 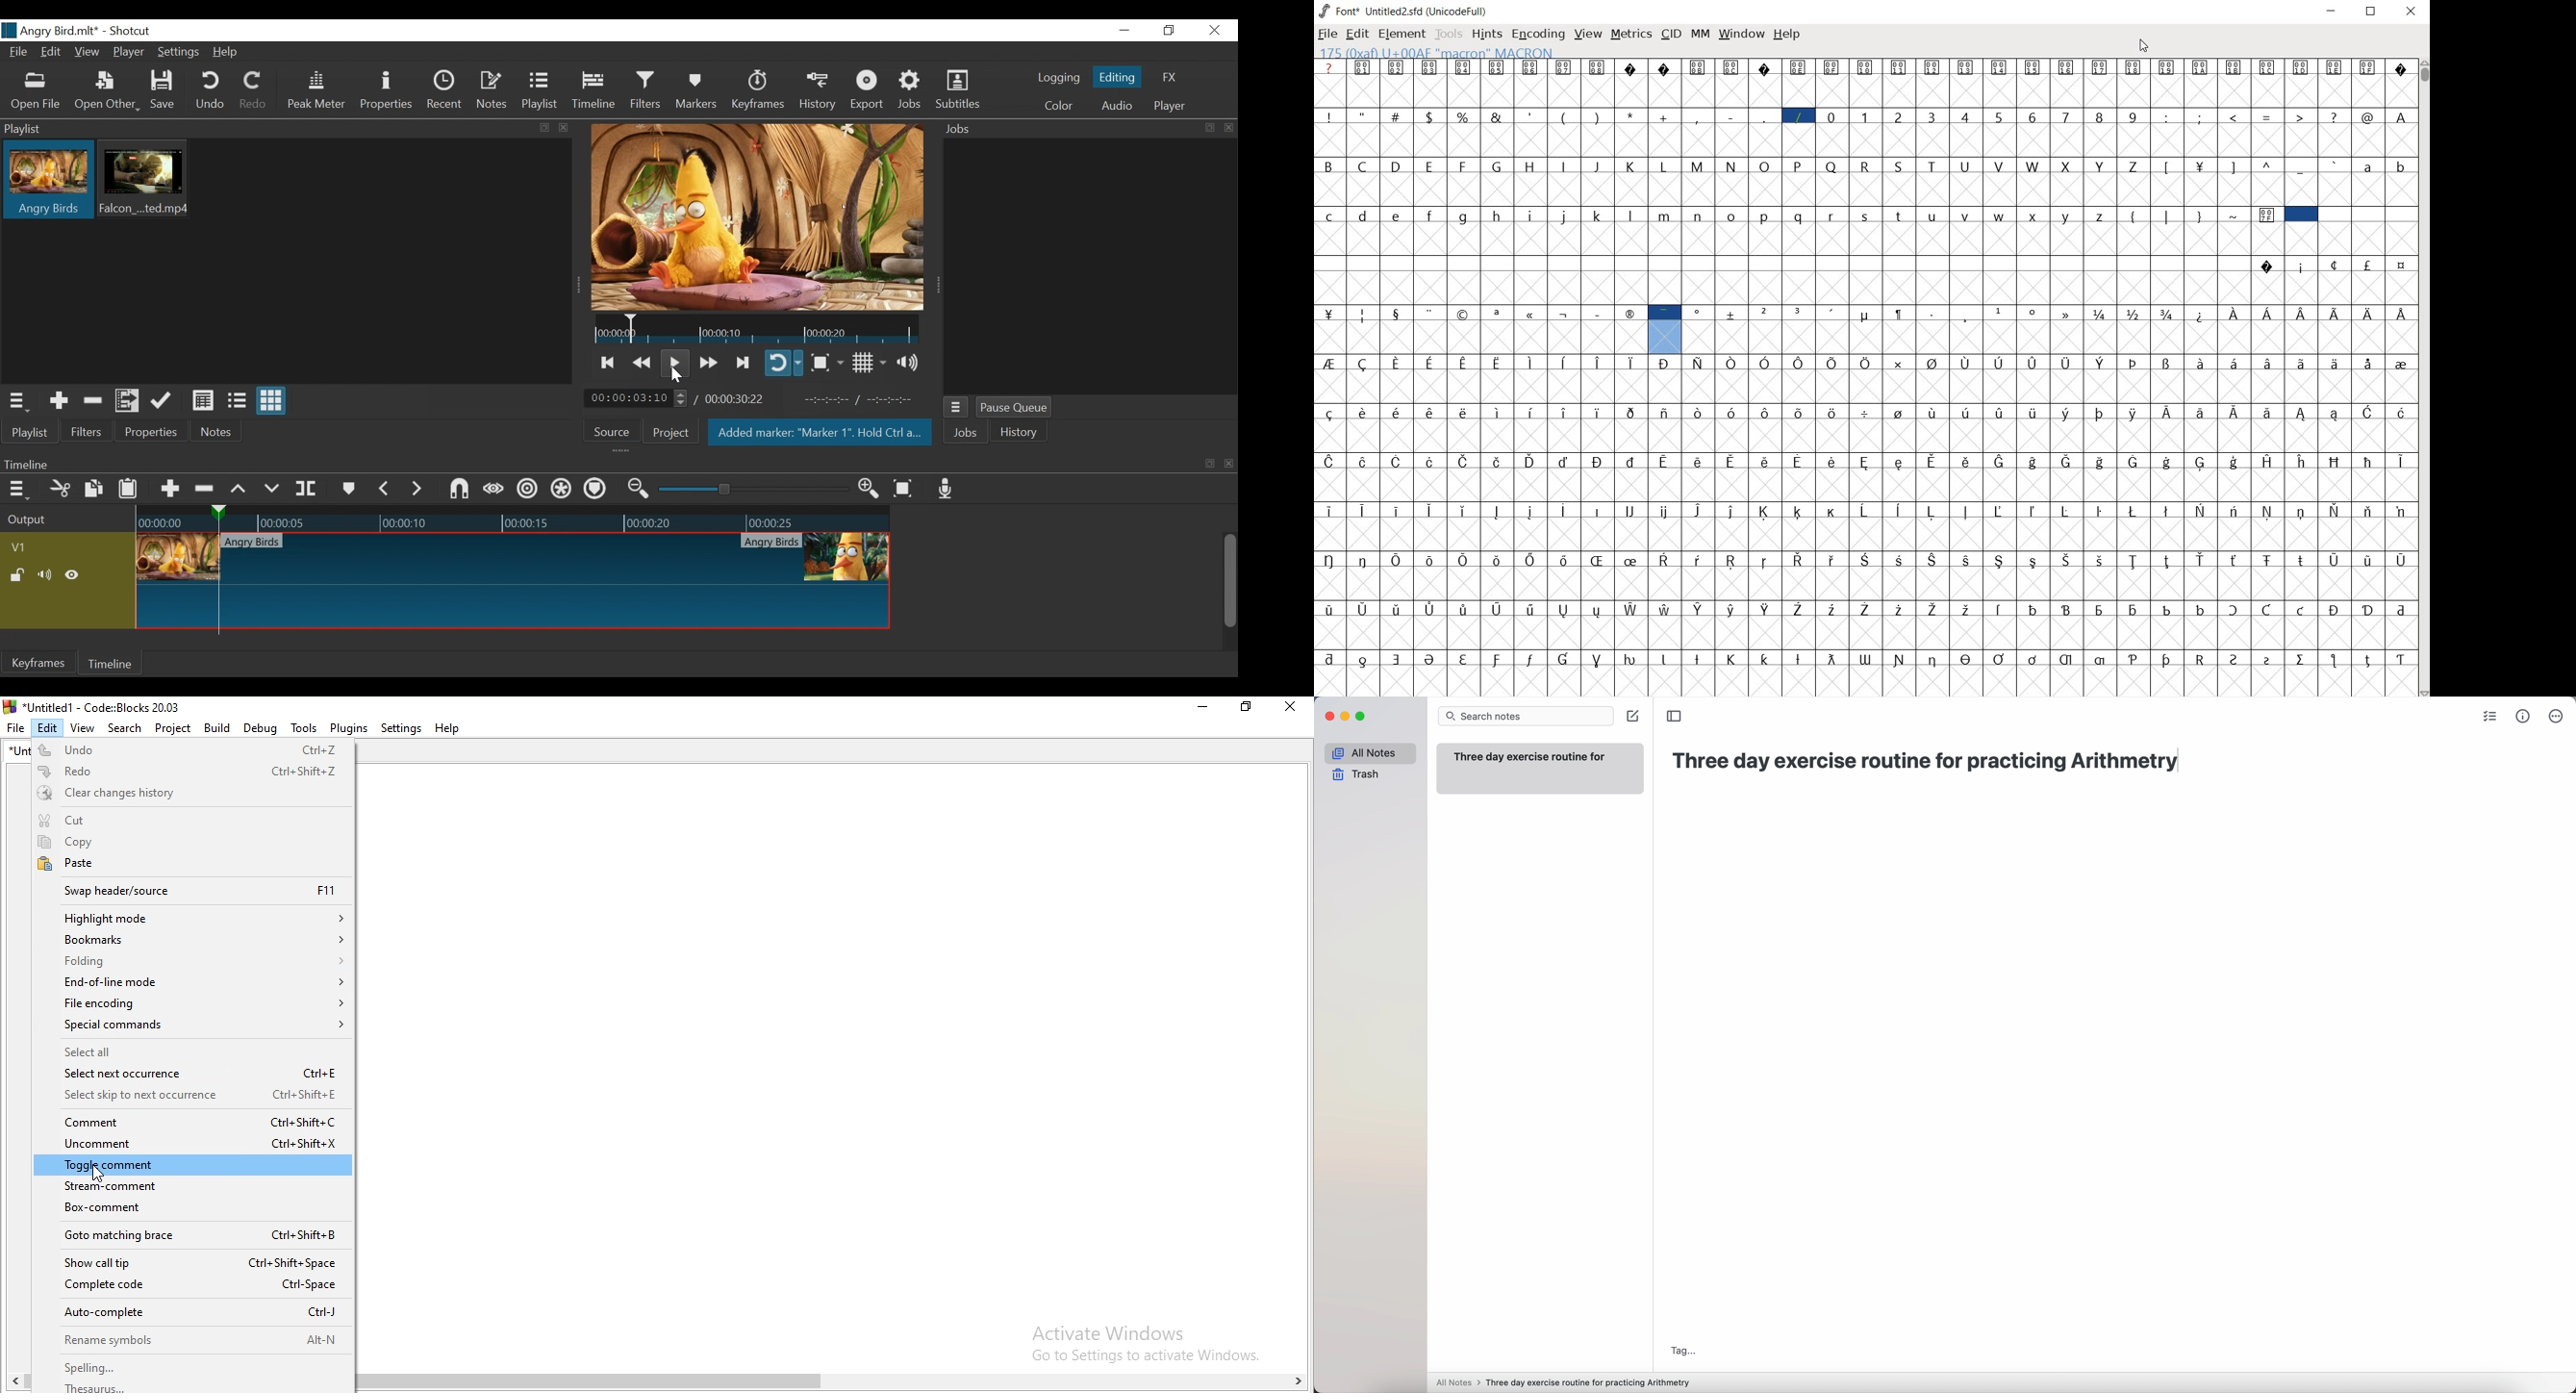 I want to click on special characters, so click(x=2333, y=281).